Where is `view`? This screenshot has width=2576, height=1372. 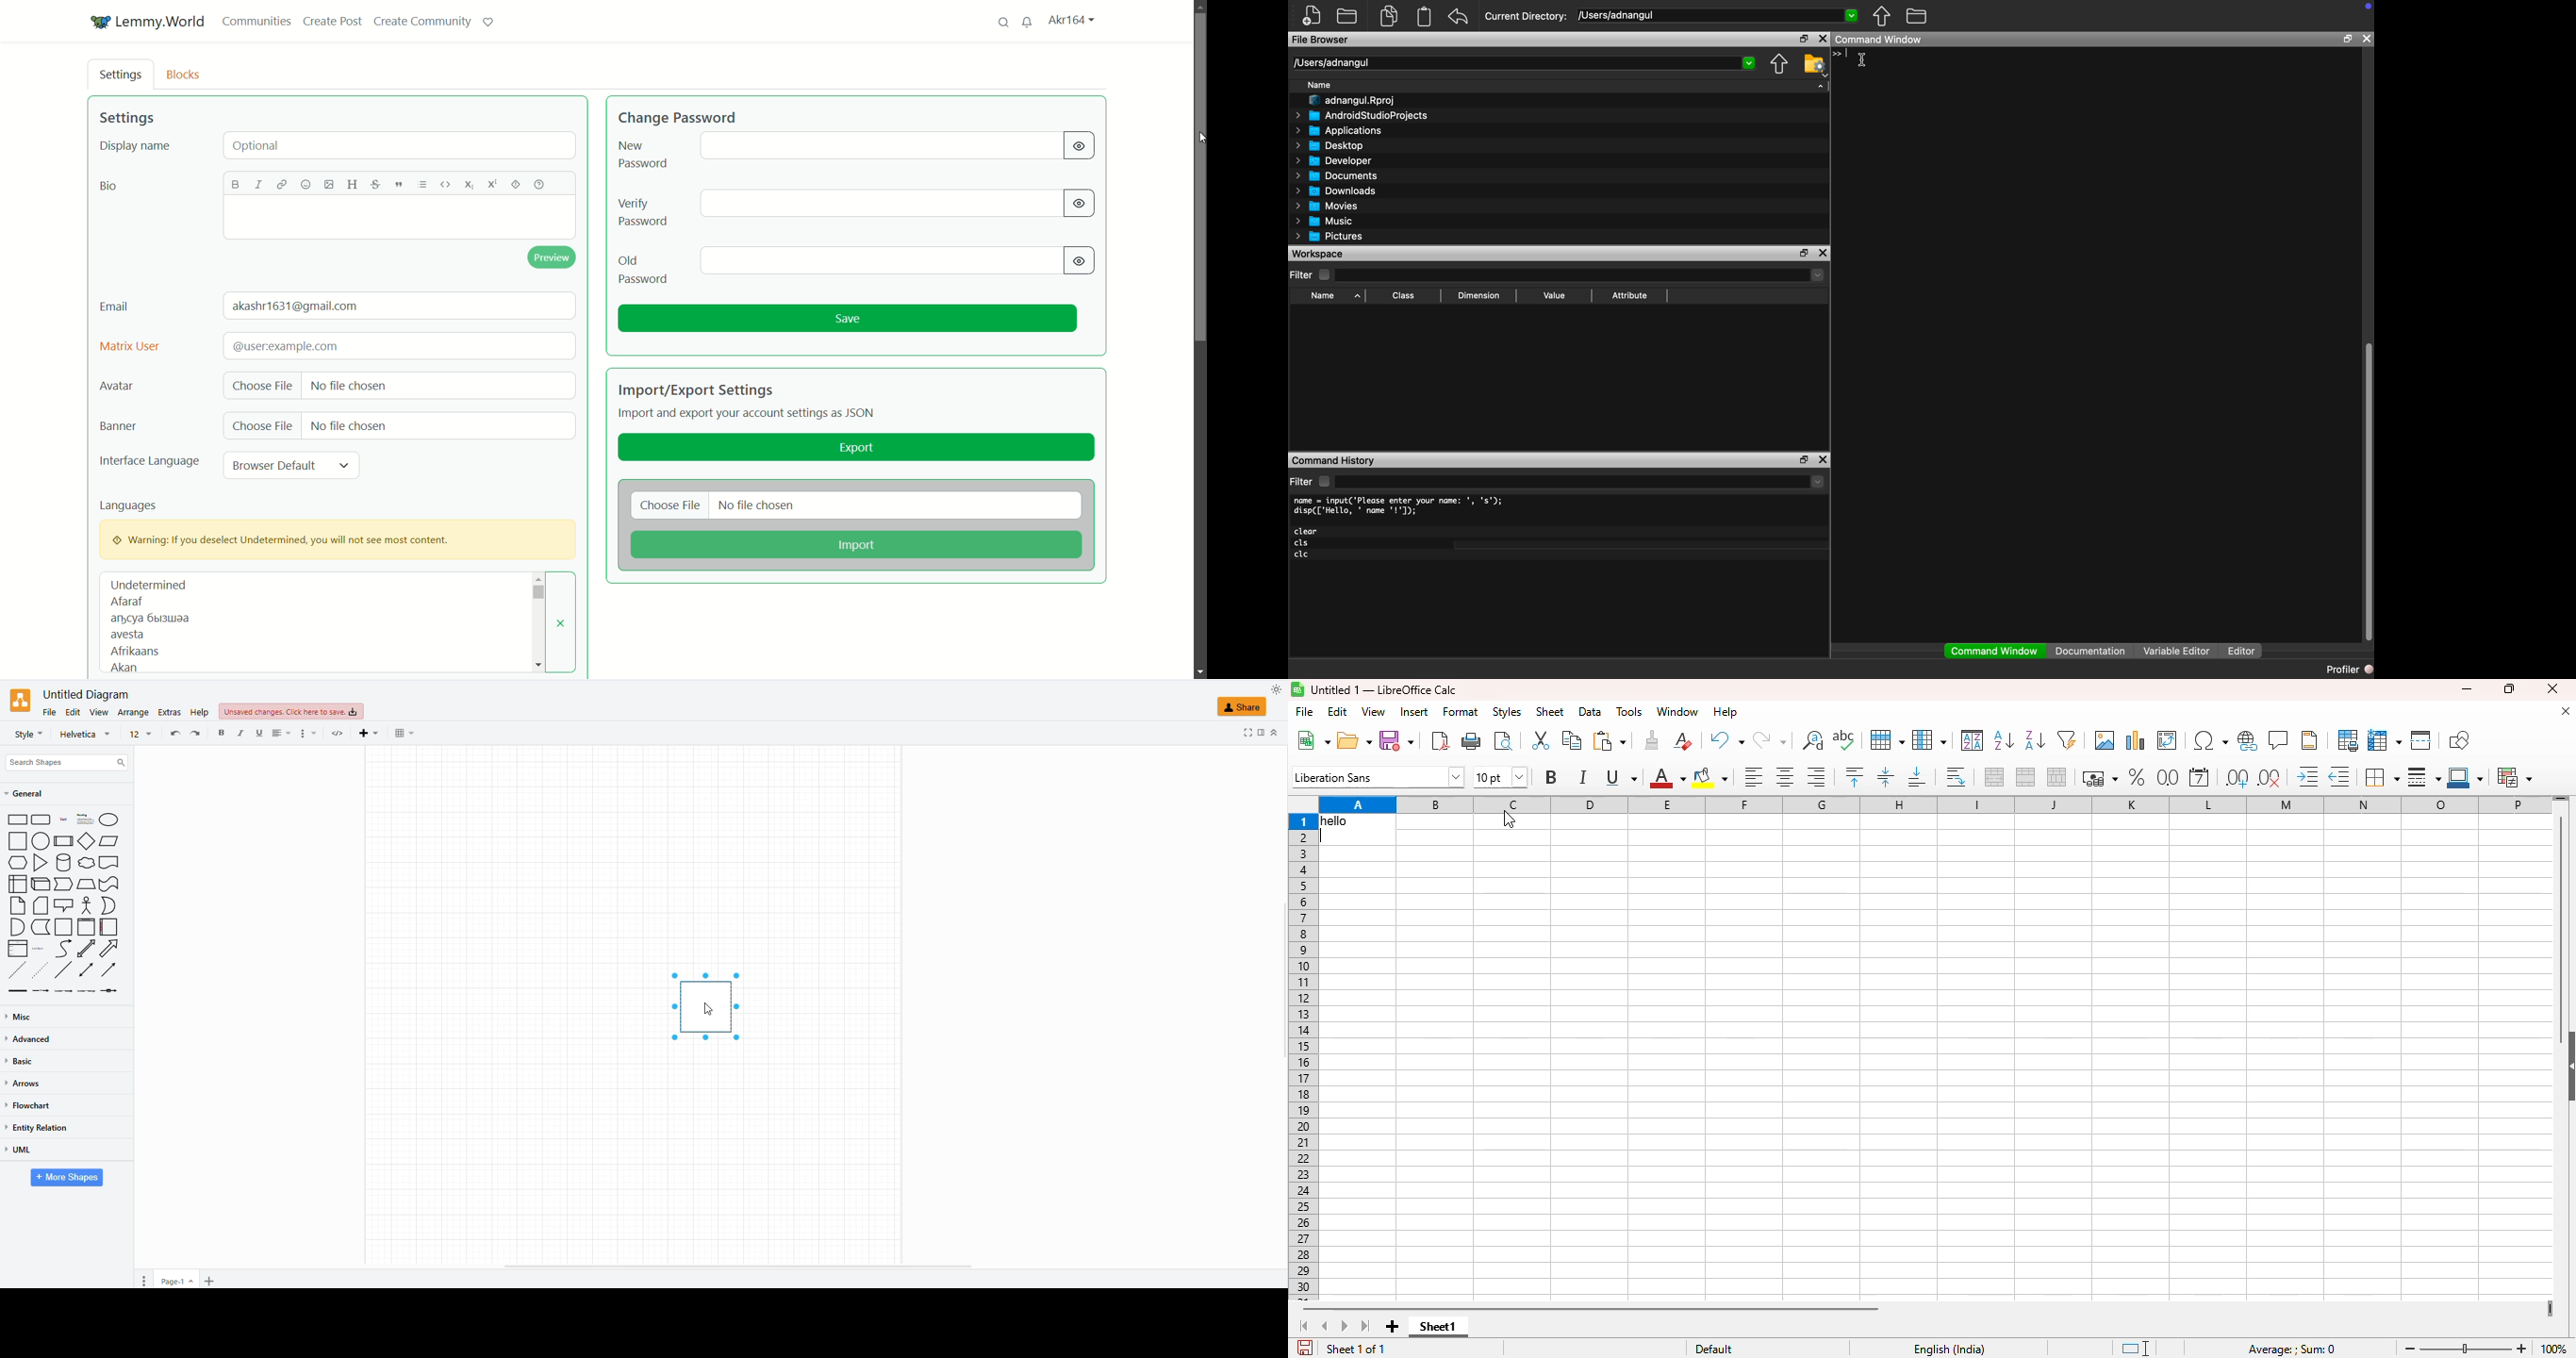 view is located at coordinates (99, 713).